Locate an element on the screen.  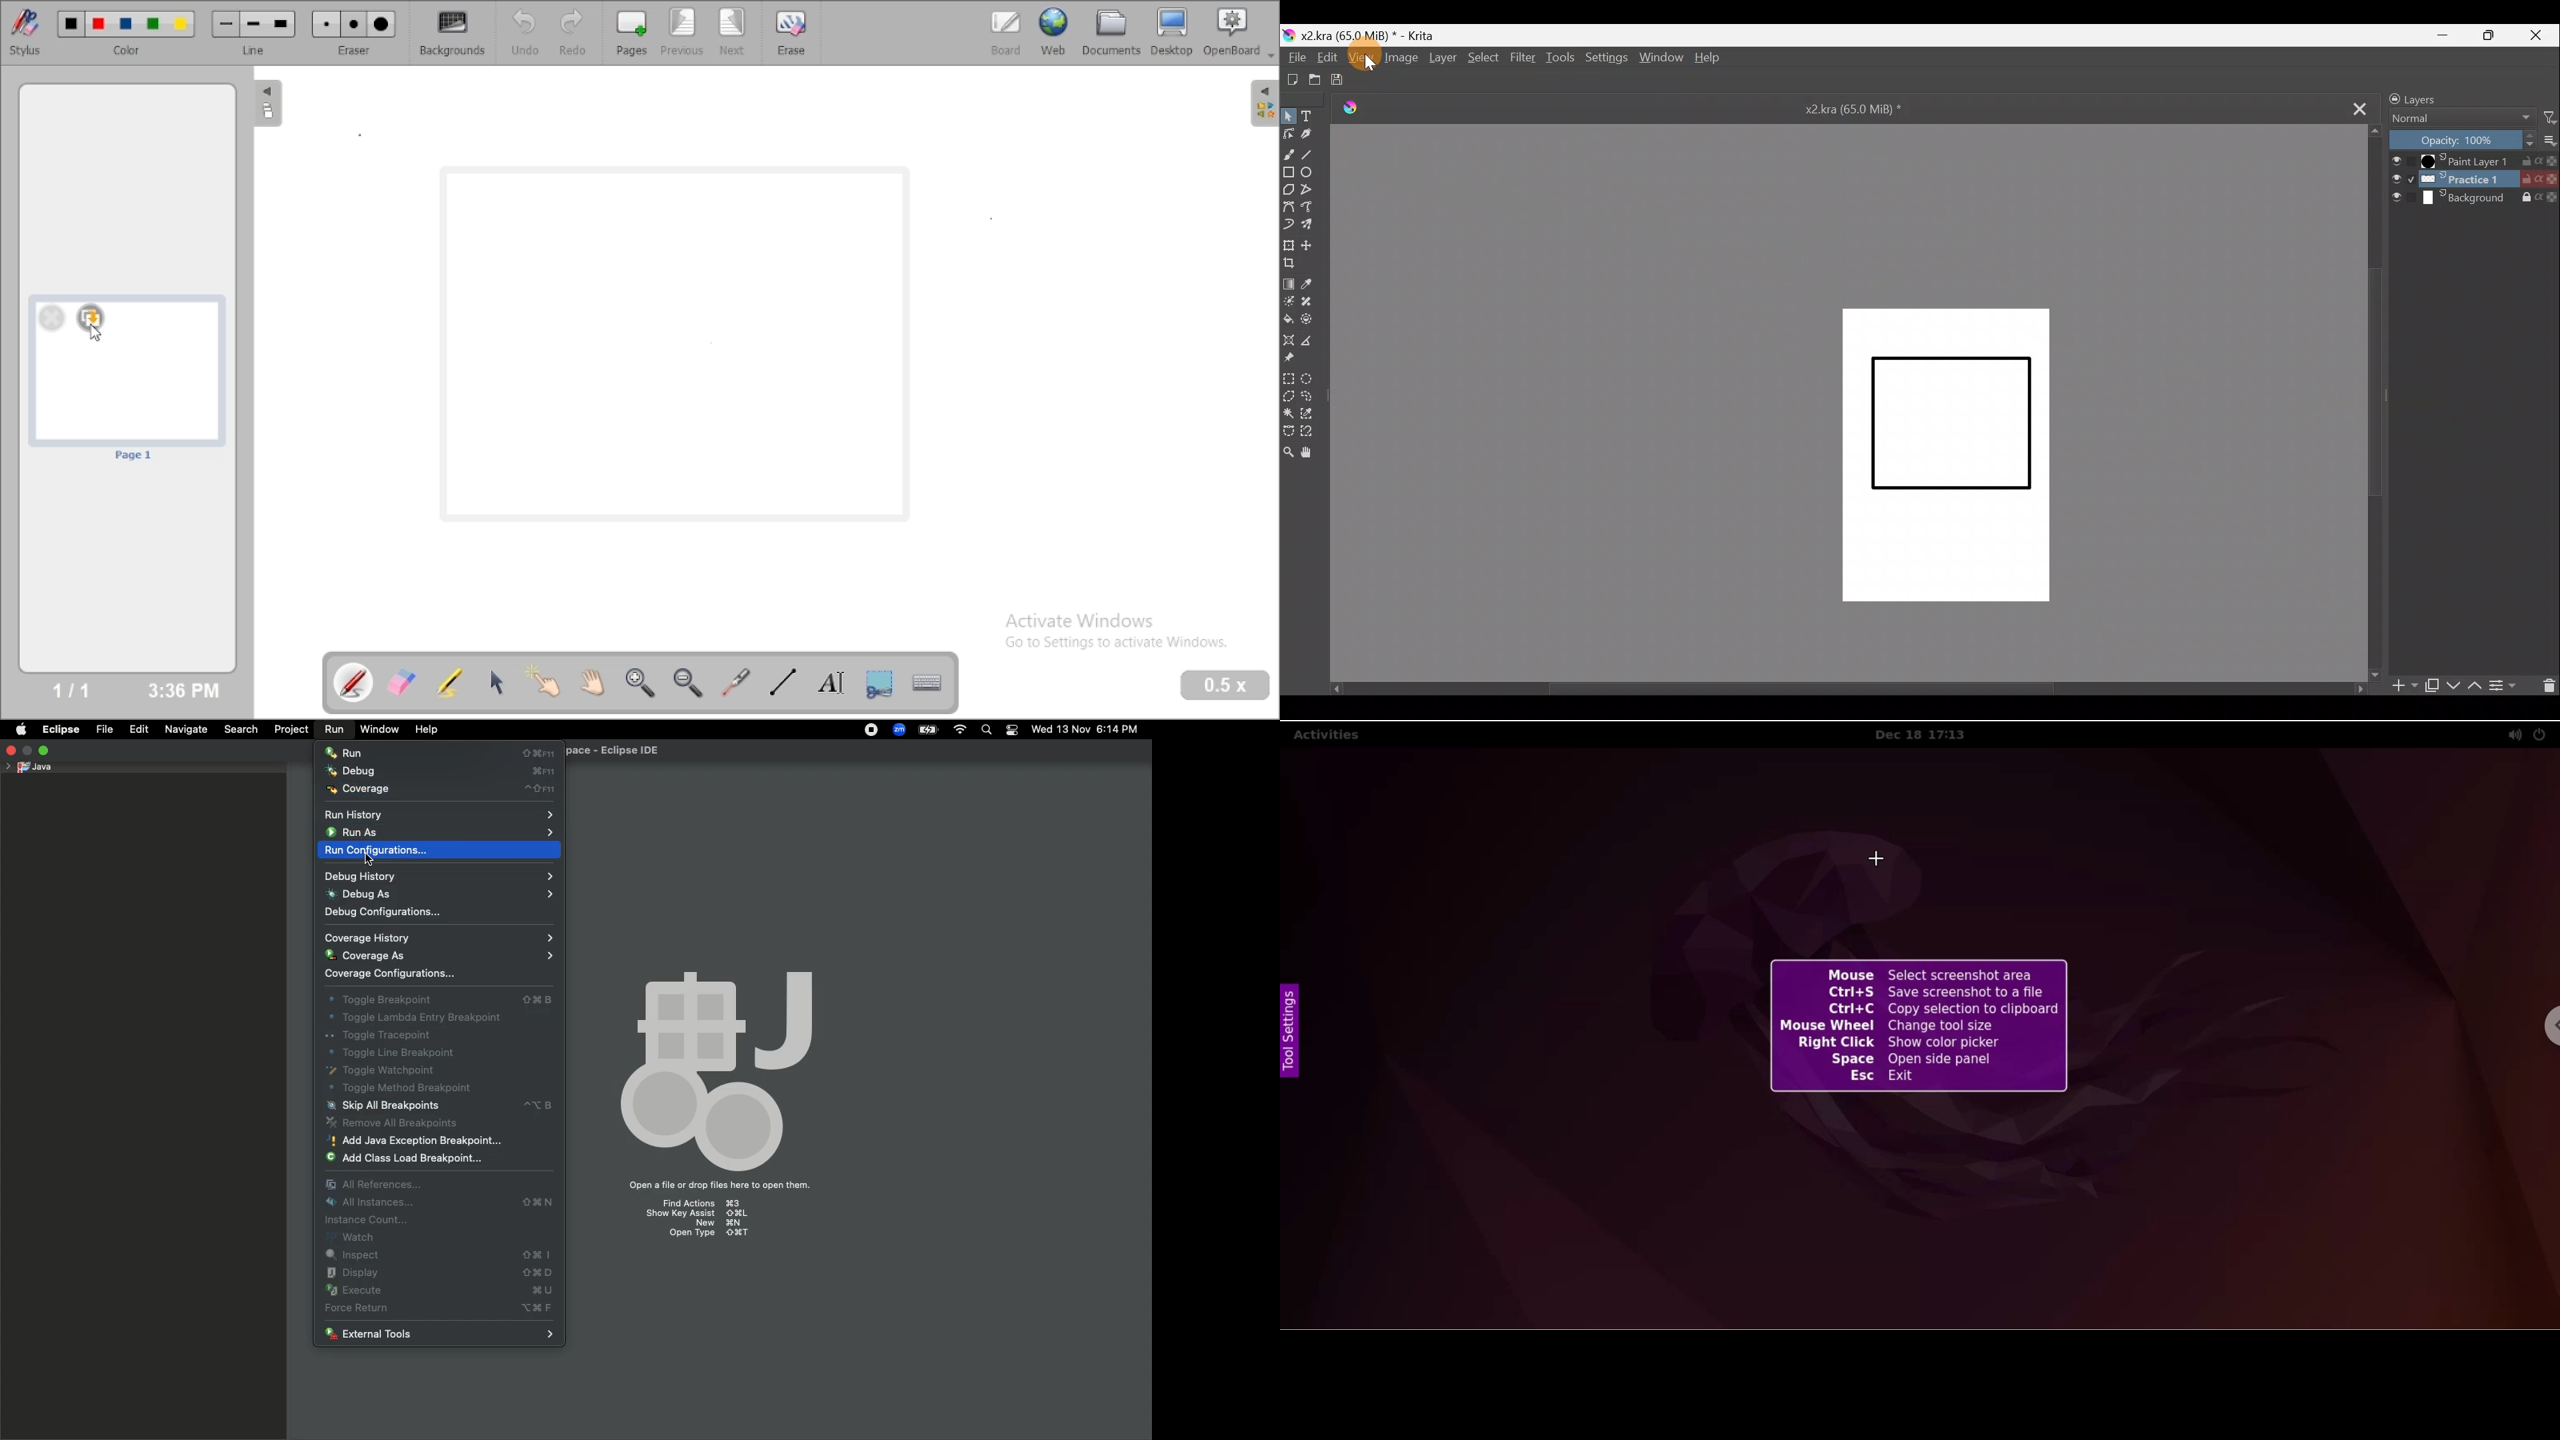
Multibrush tool is located at coordinates (1313, 223).